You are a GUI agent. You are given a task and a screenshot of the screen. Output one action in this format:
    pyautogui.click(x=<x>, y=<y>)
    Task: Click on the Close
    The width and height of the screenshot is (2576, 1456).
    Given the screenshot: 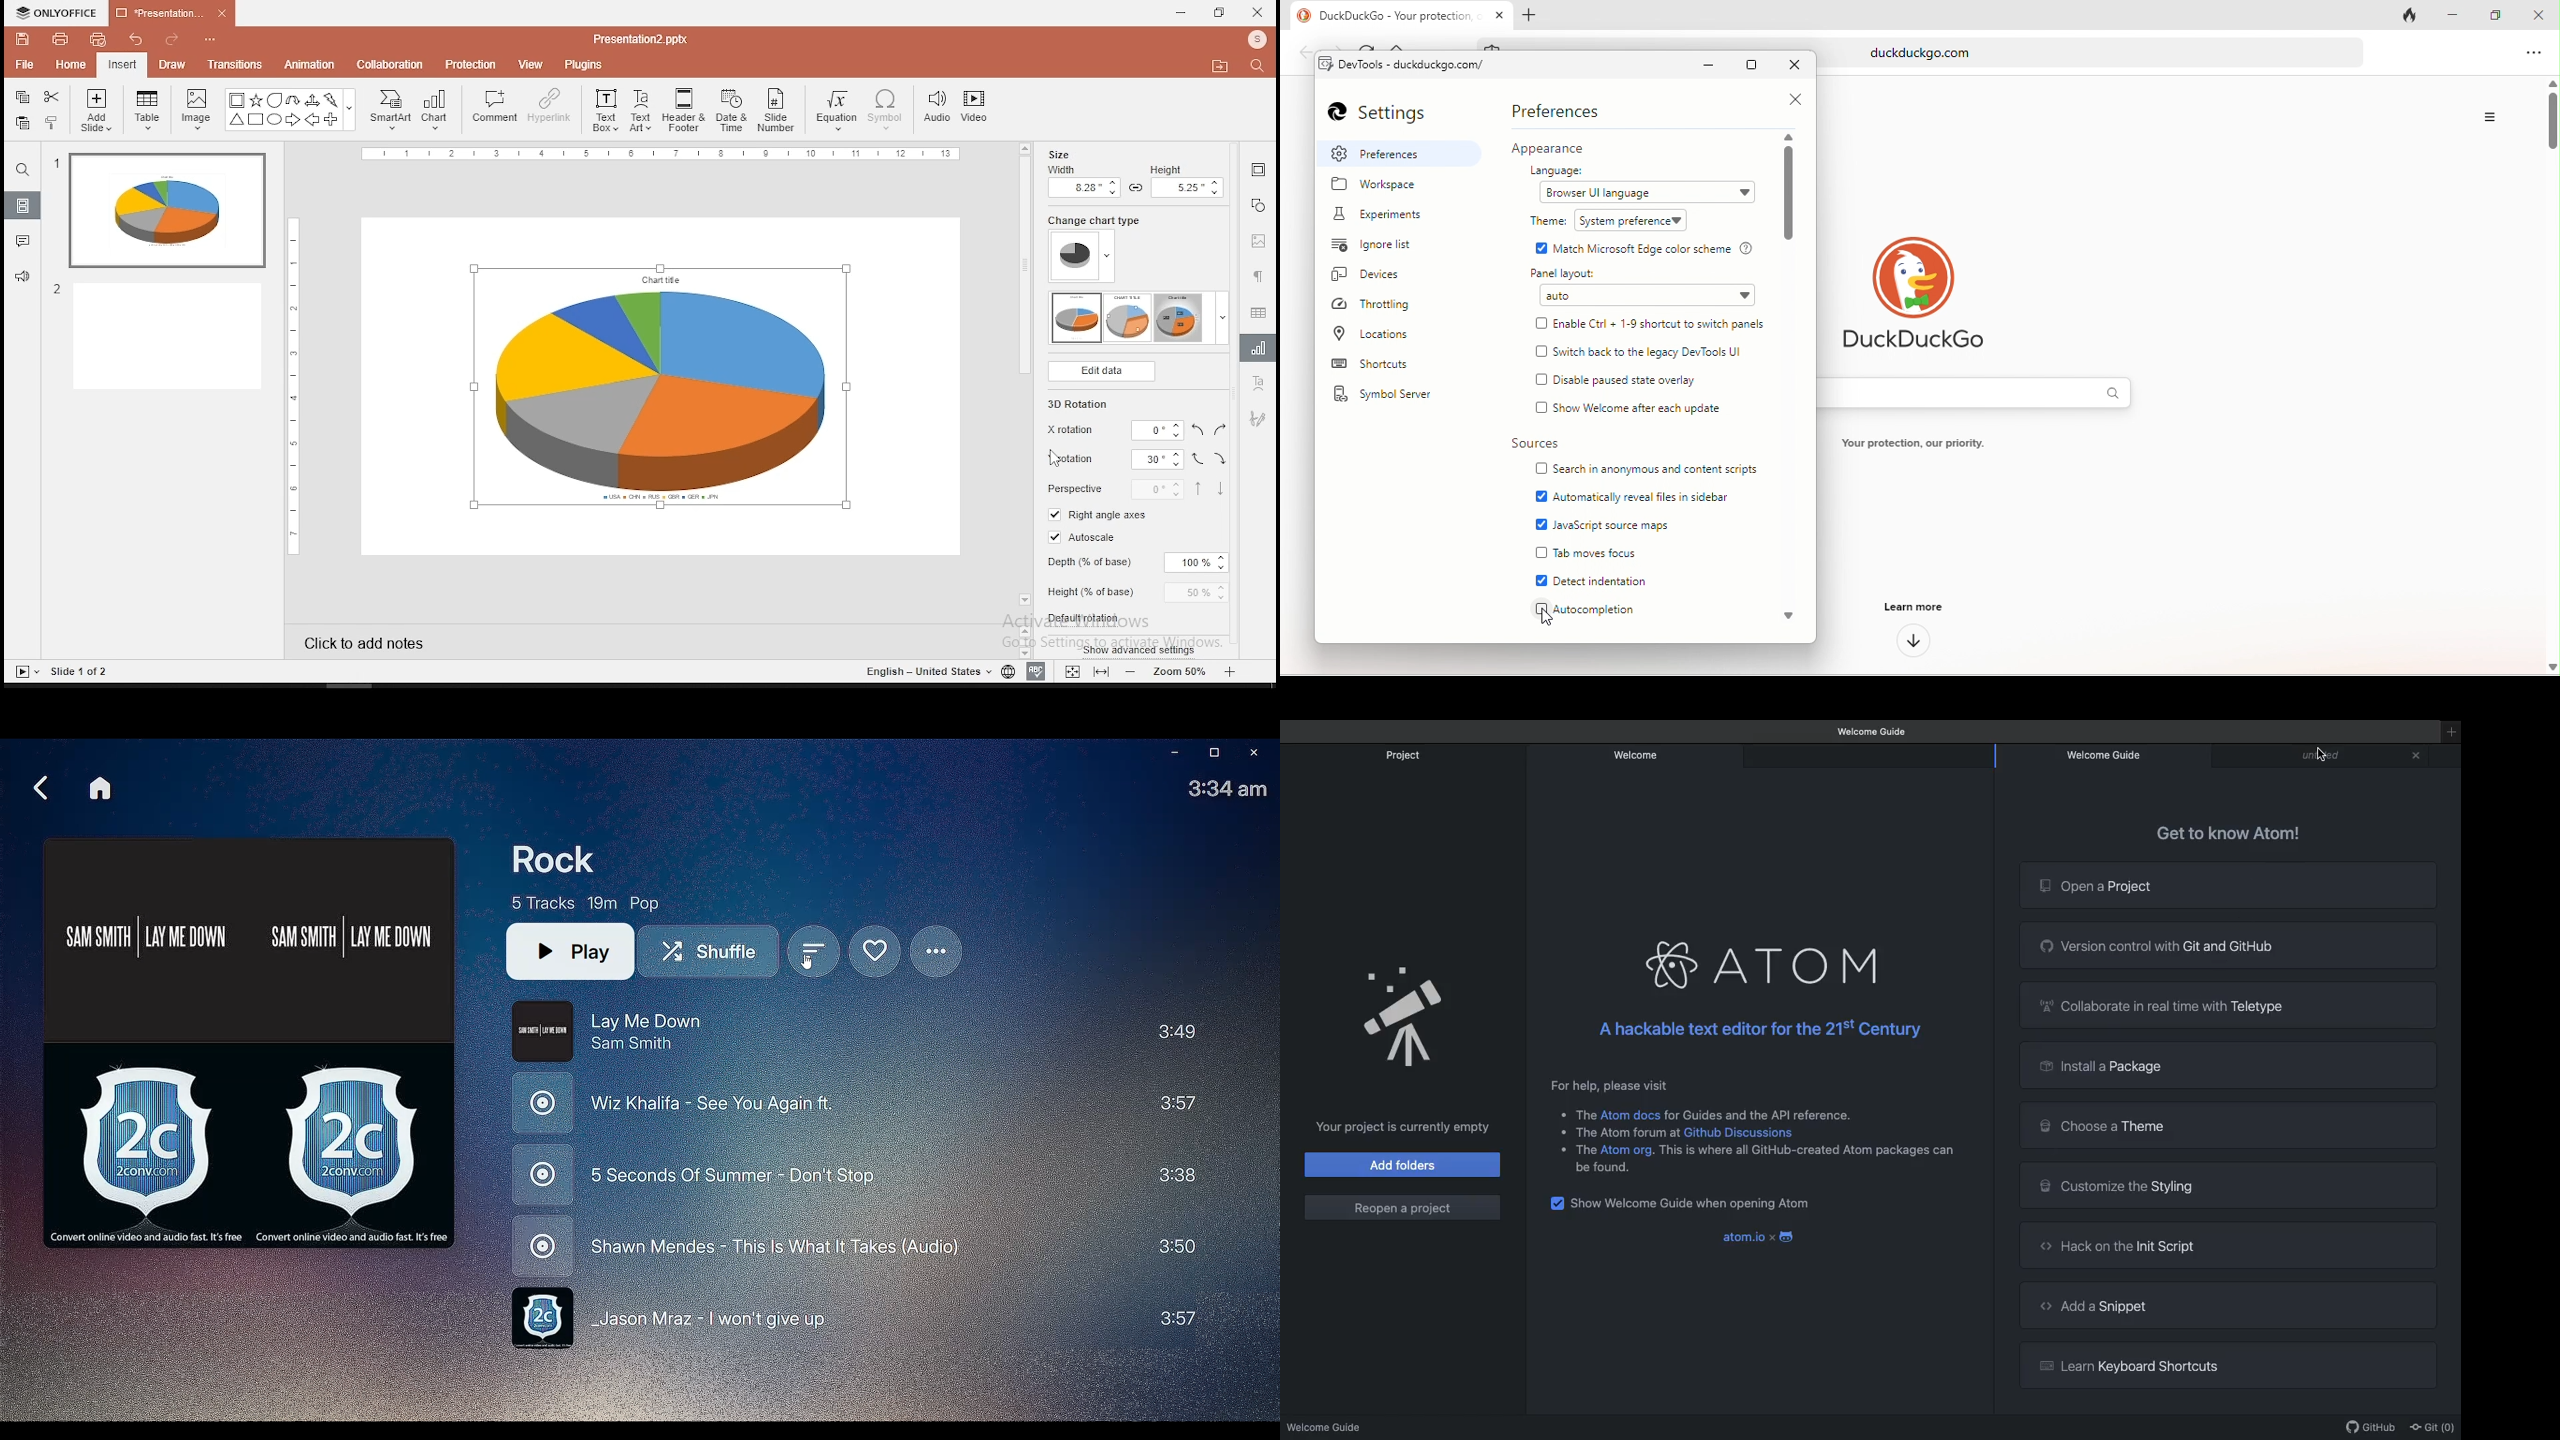 What is the action you would take?
    pyautogui.click(x=2418, y=755)
    